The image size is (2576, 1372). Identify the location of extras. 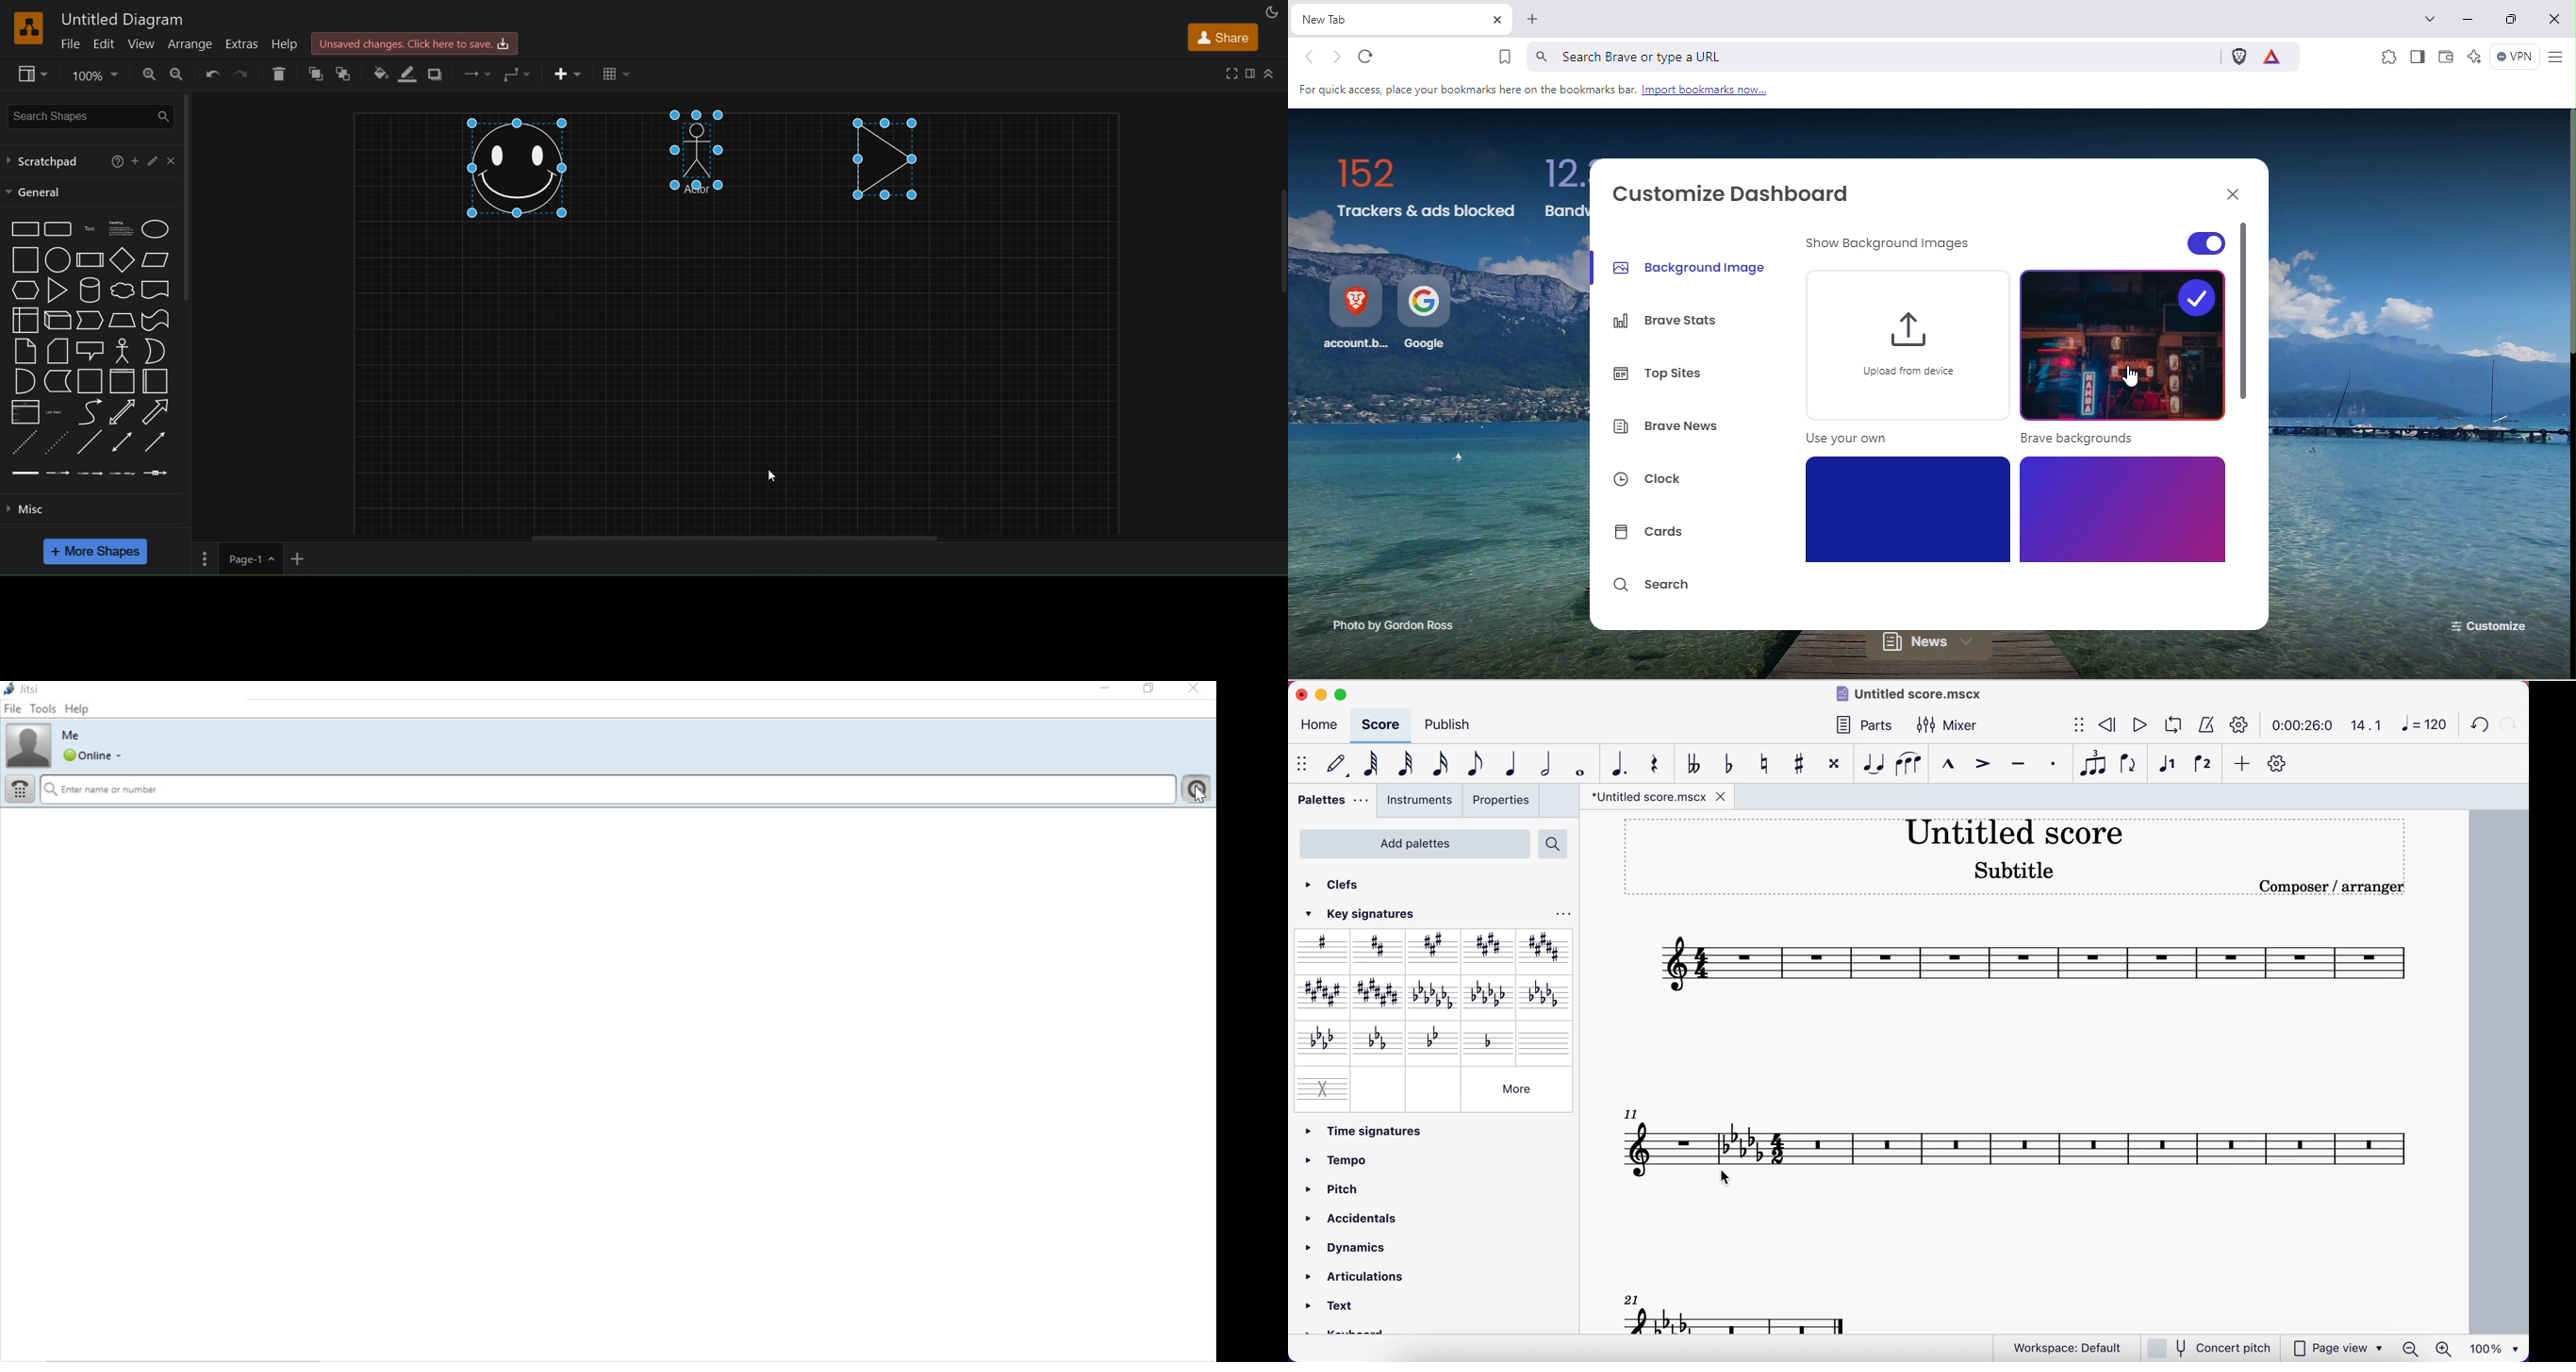
(243, 44).